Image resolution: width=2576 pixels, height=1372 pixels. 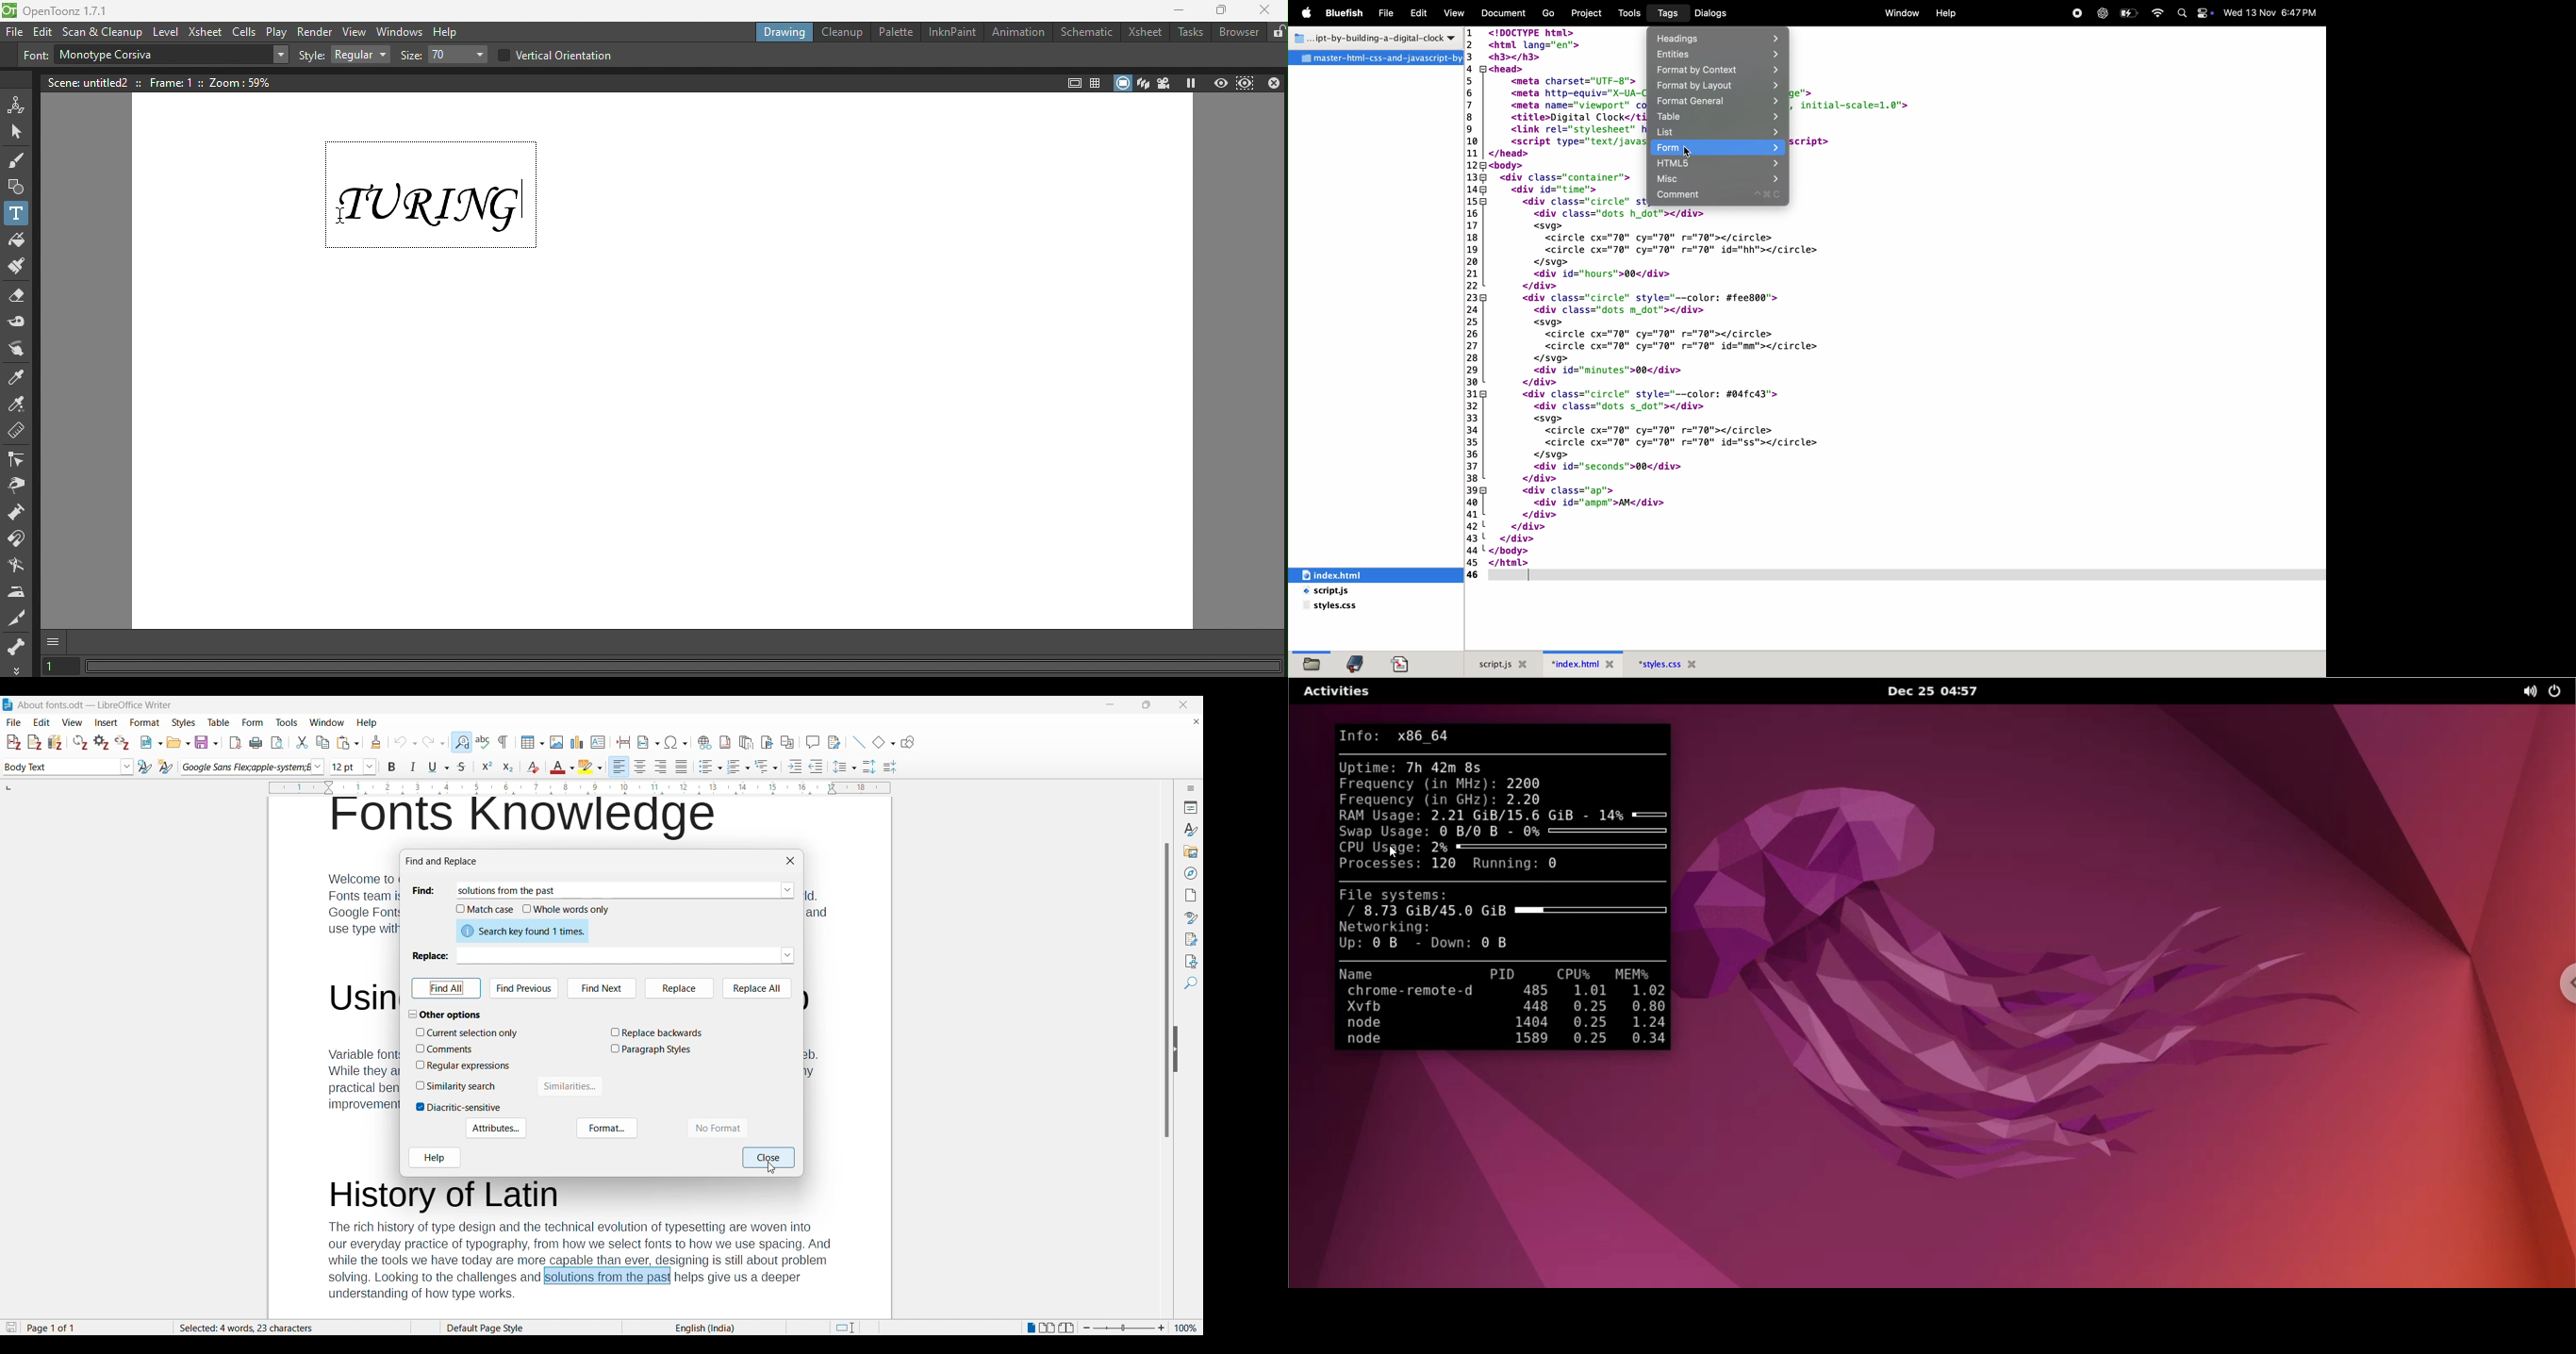 I want to click on Default page style, so click(x=530, y=1328).